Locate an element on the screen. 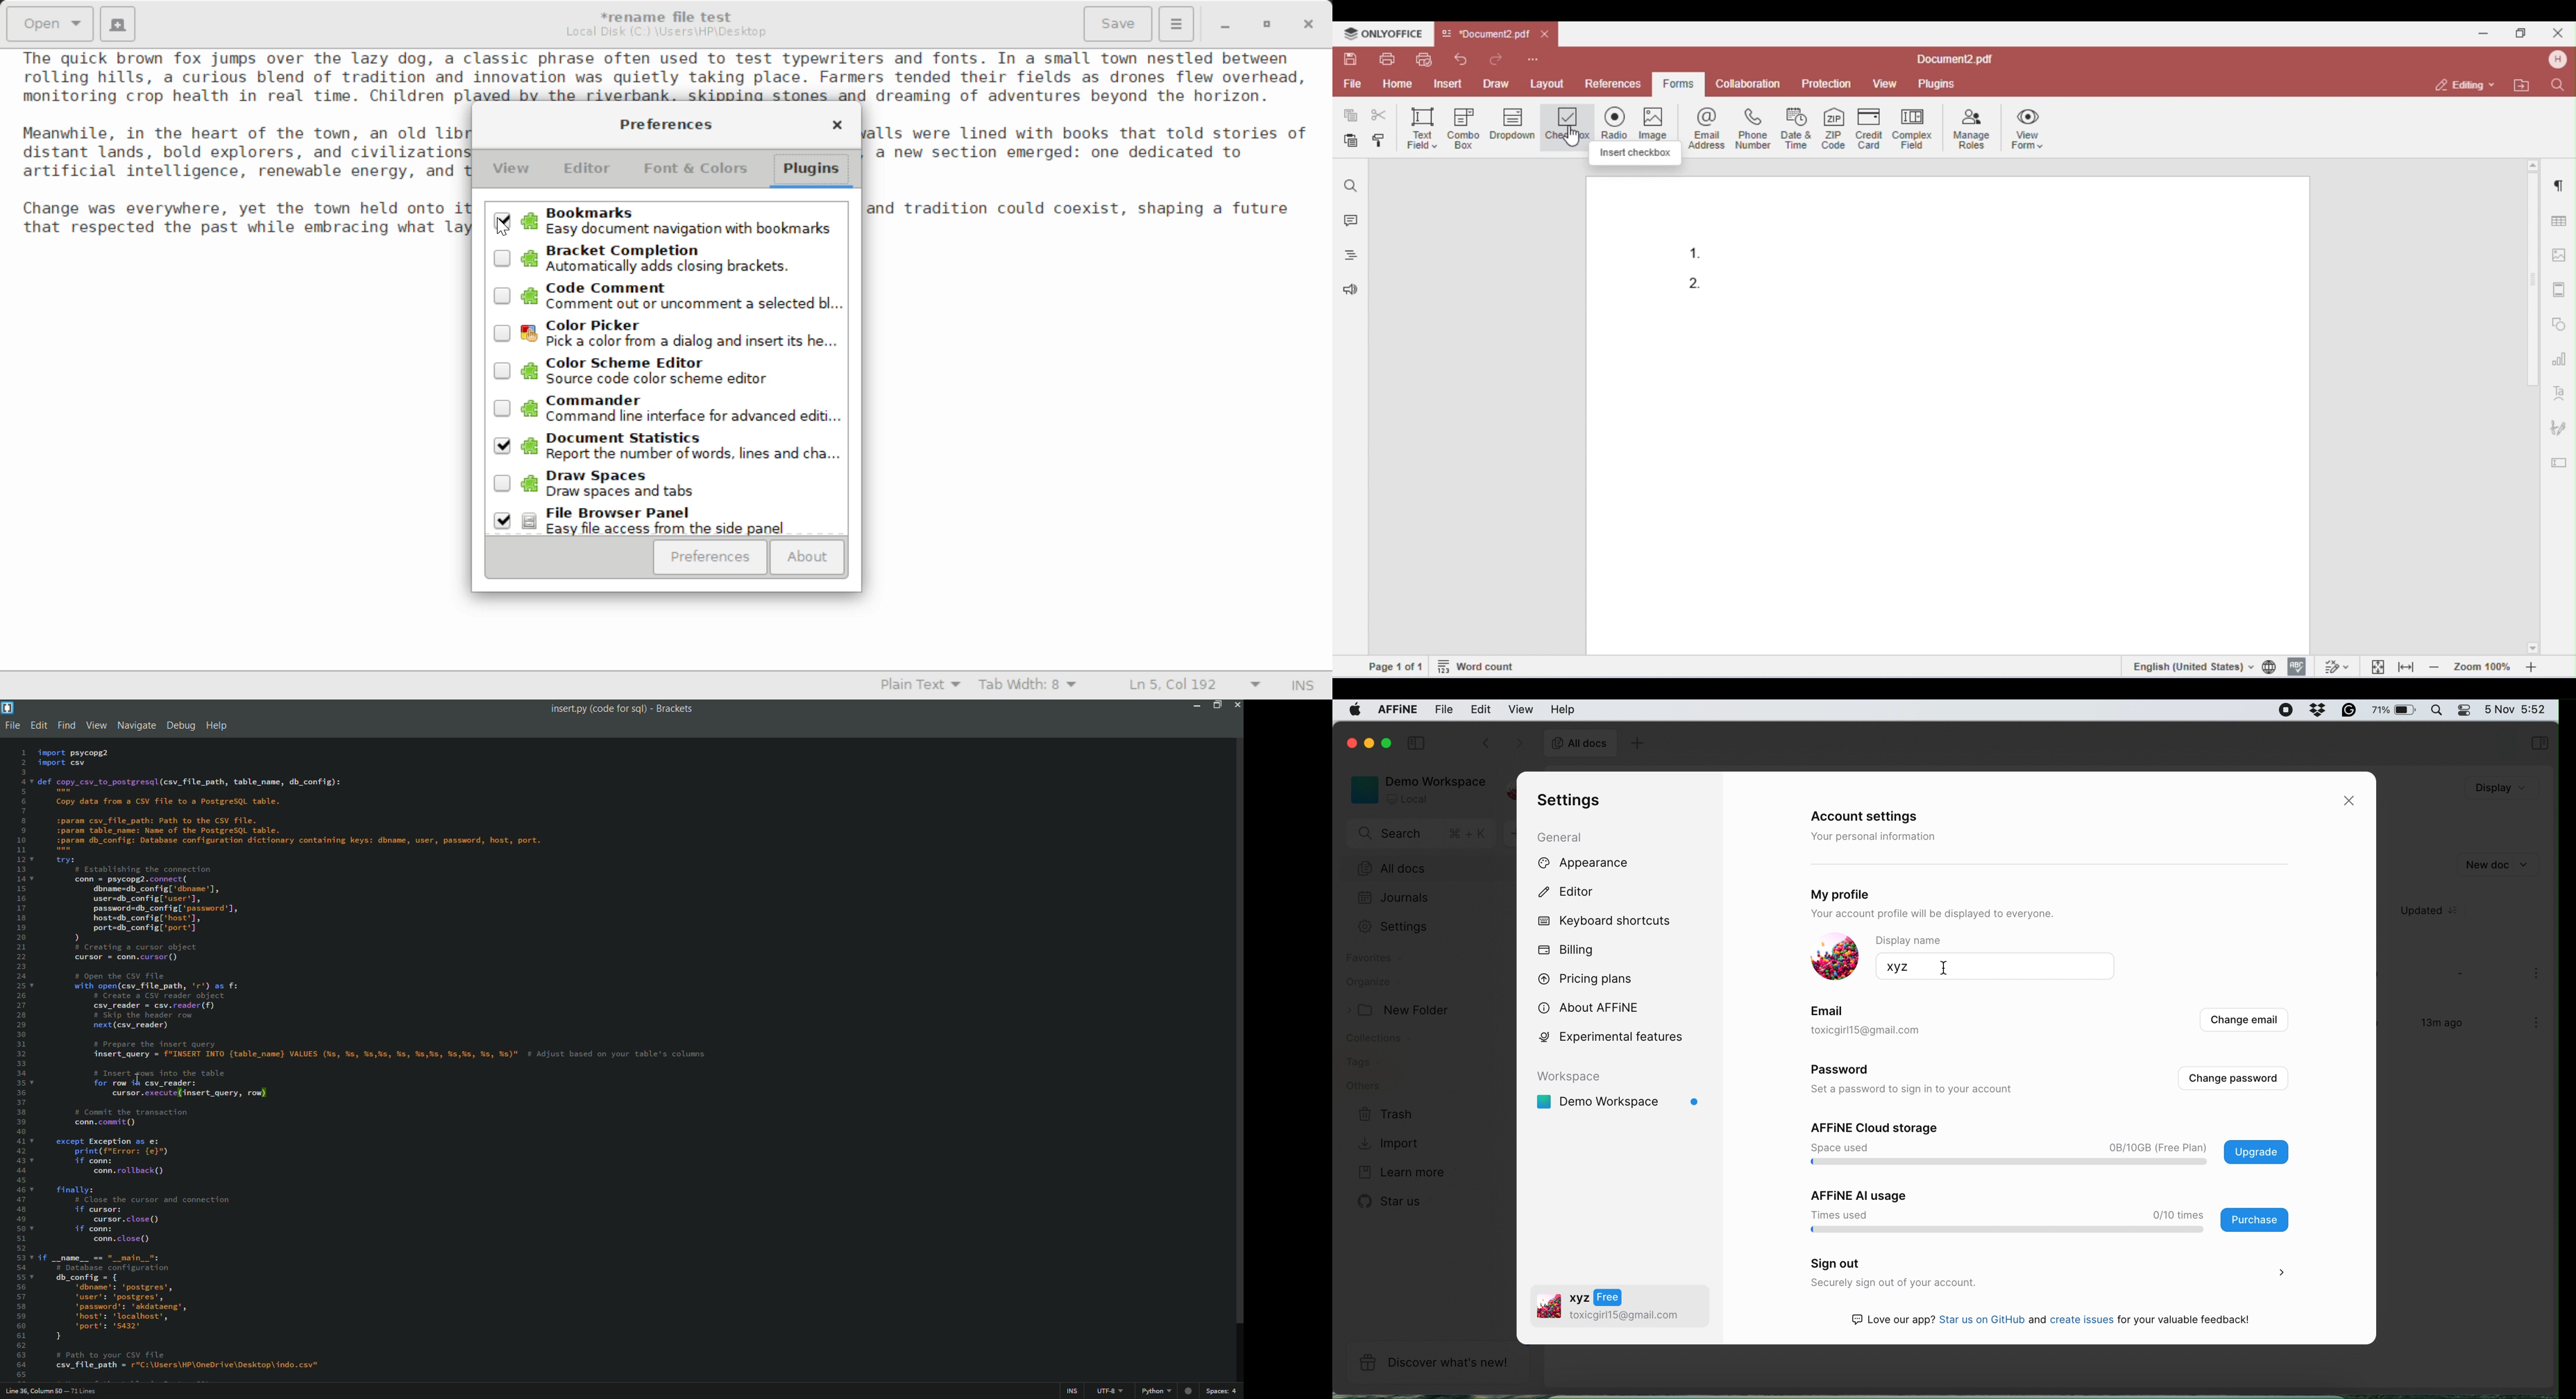 Image resolution: width=2576 pixels, height=1400 pixels. screen recorder is located at coordinates (2280, 710).